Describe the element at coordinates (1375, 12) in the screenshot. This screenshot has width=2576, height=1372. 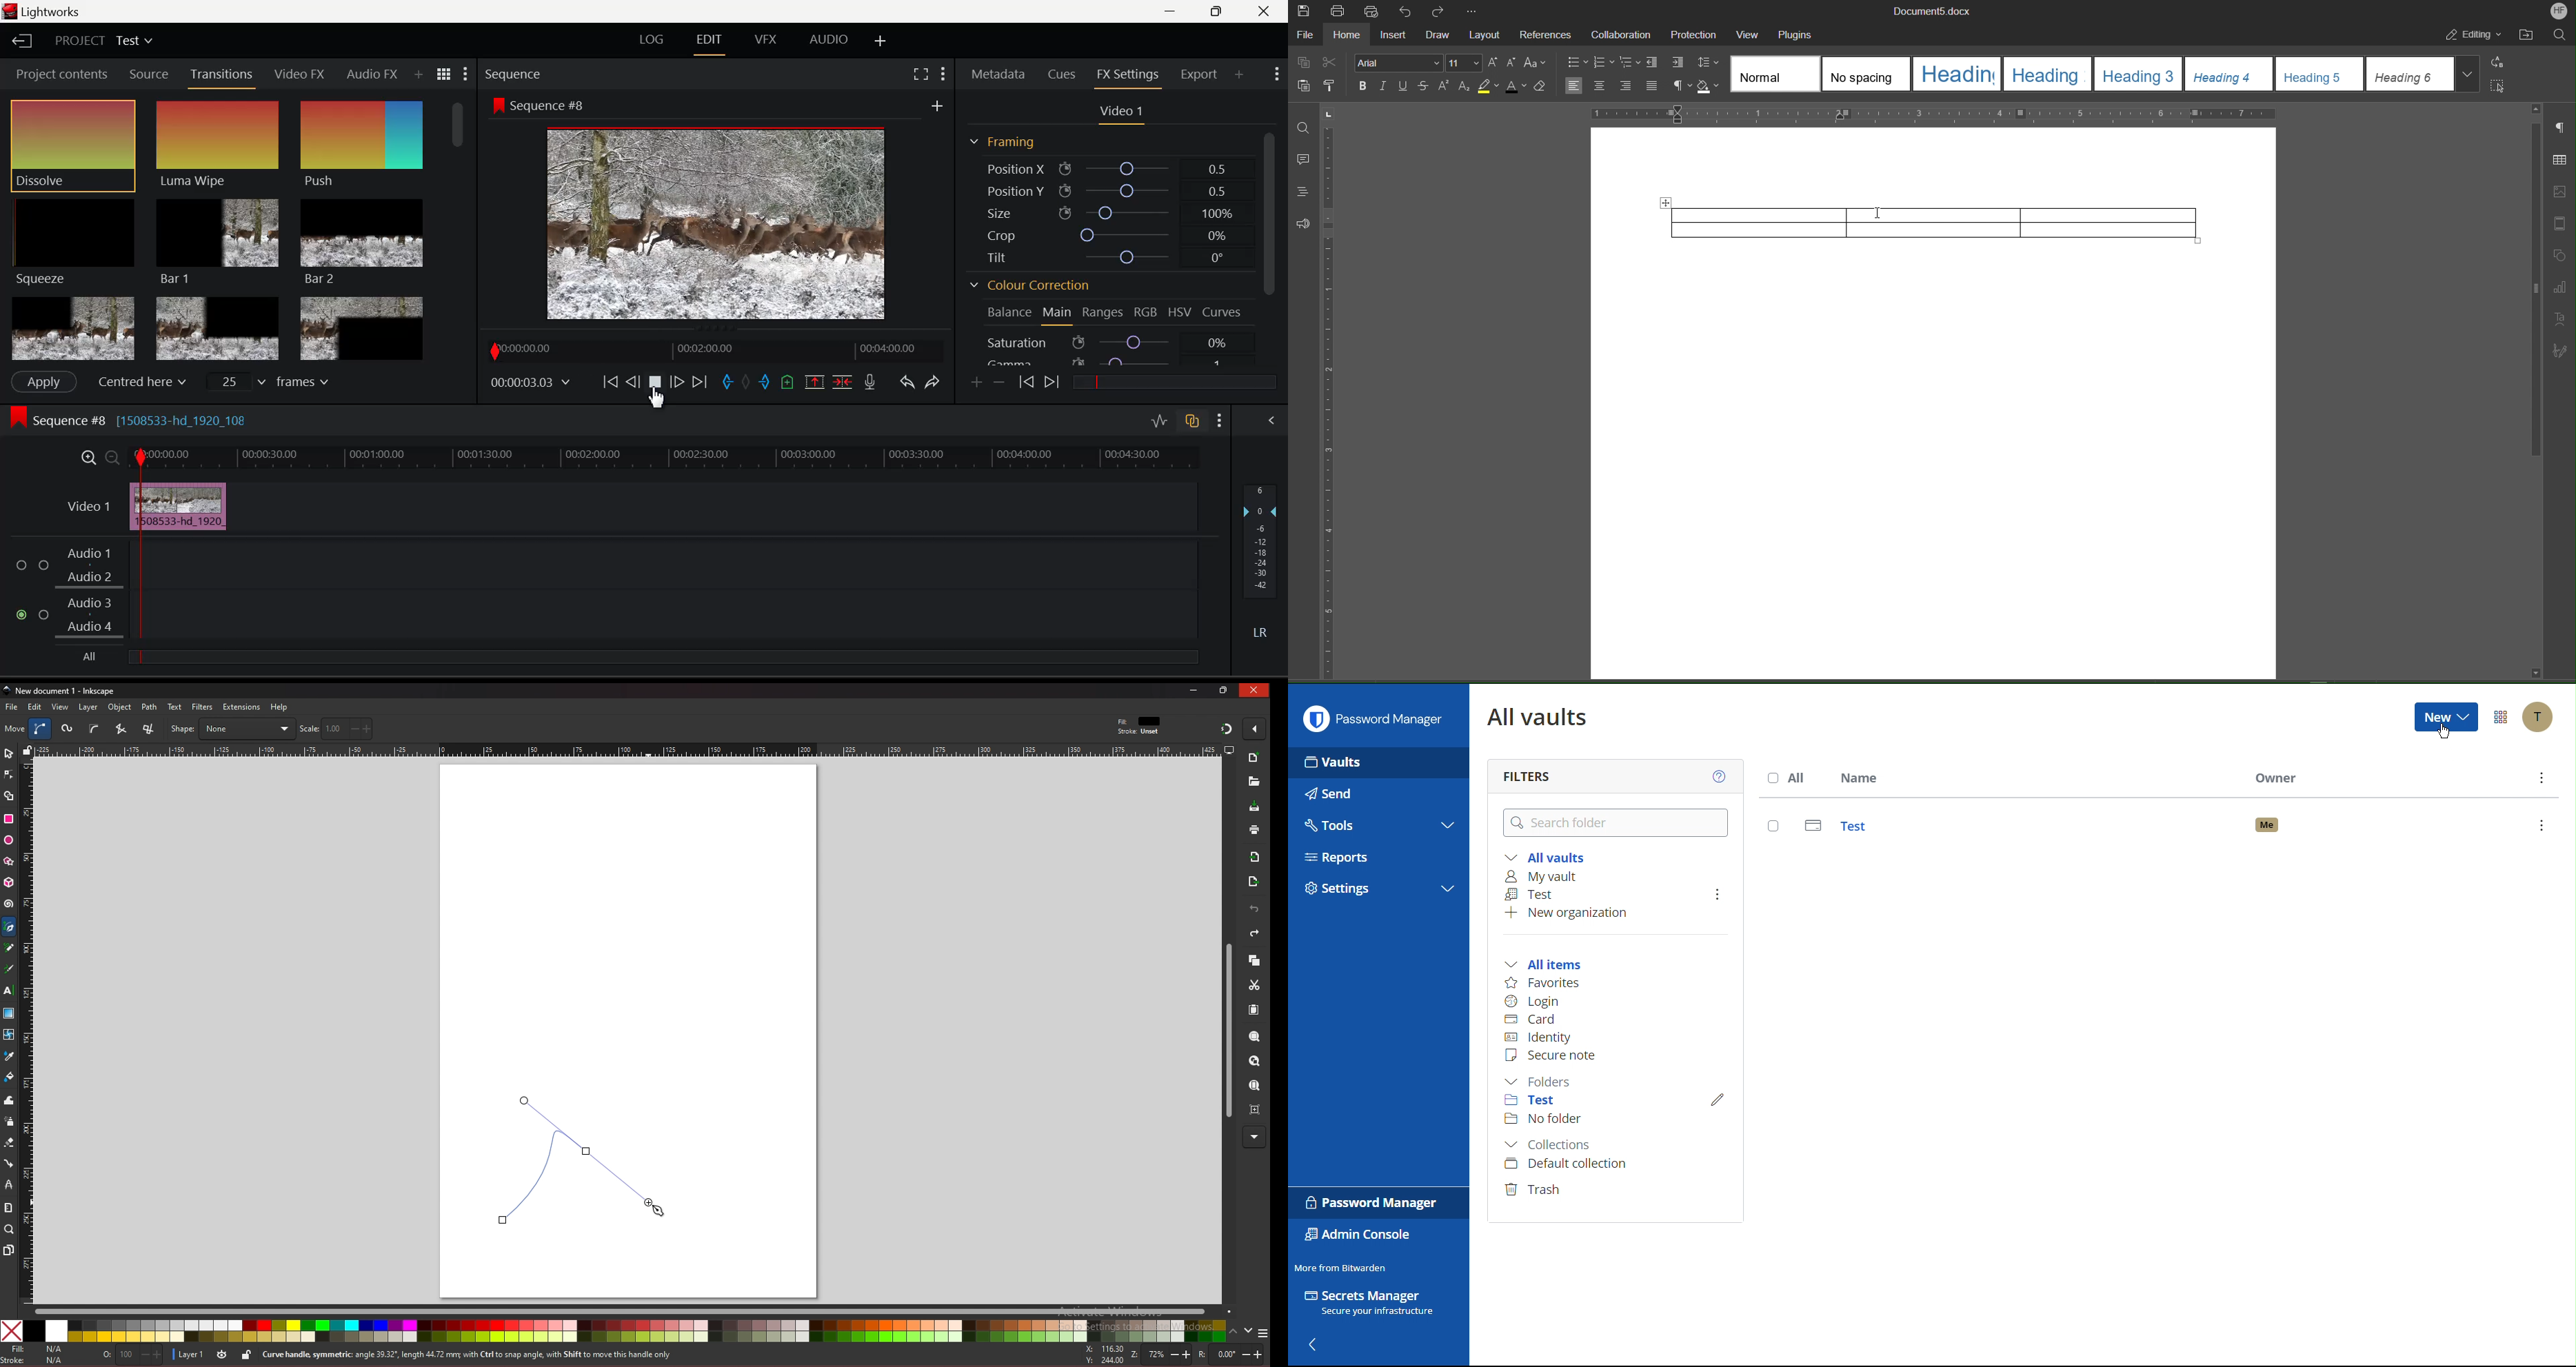
I see `Quick Print` at that location.